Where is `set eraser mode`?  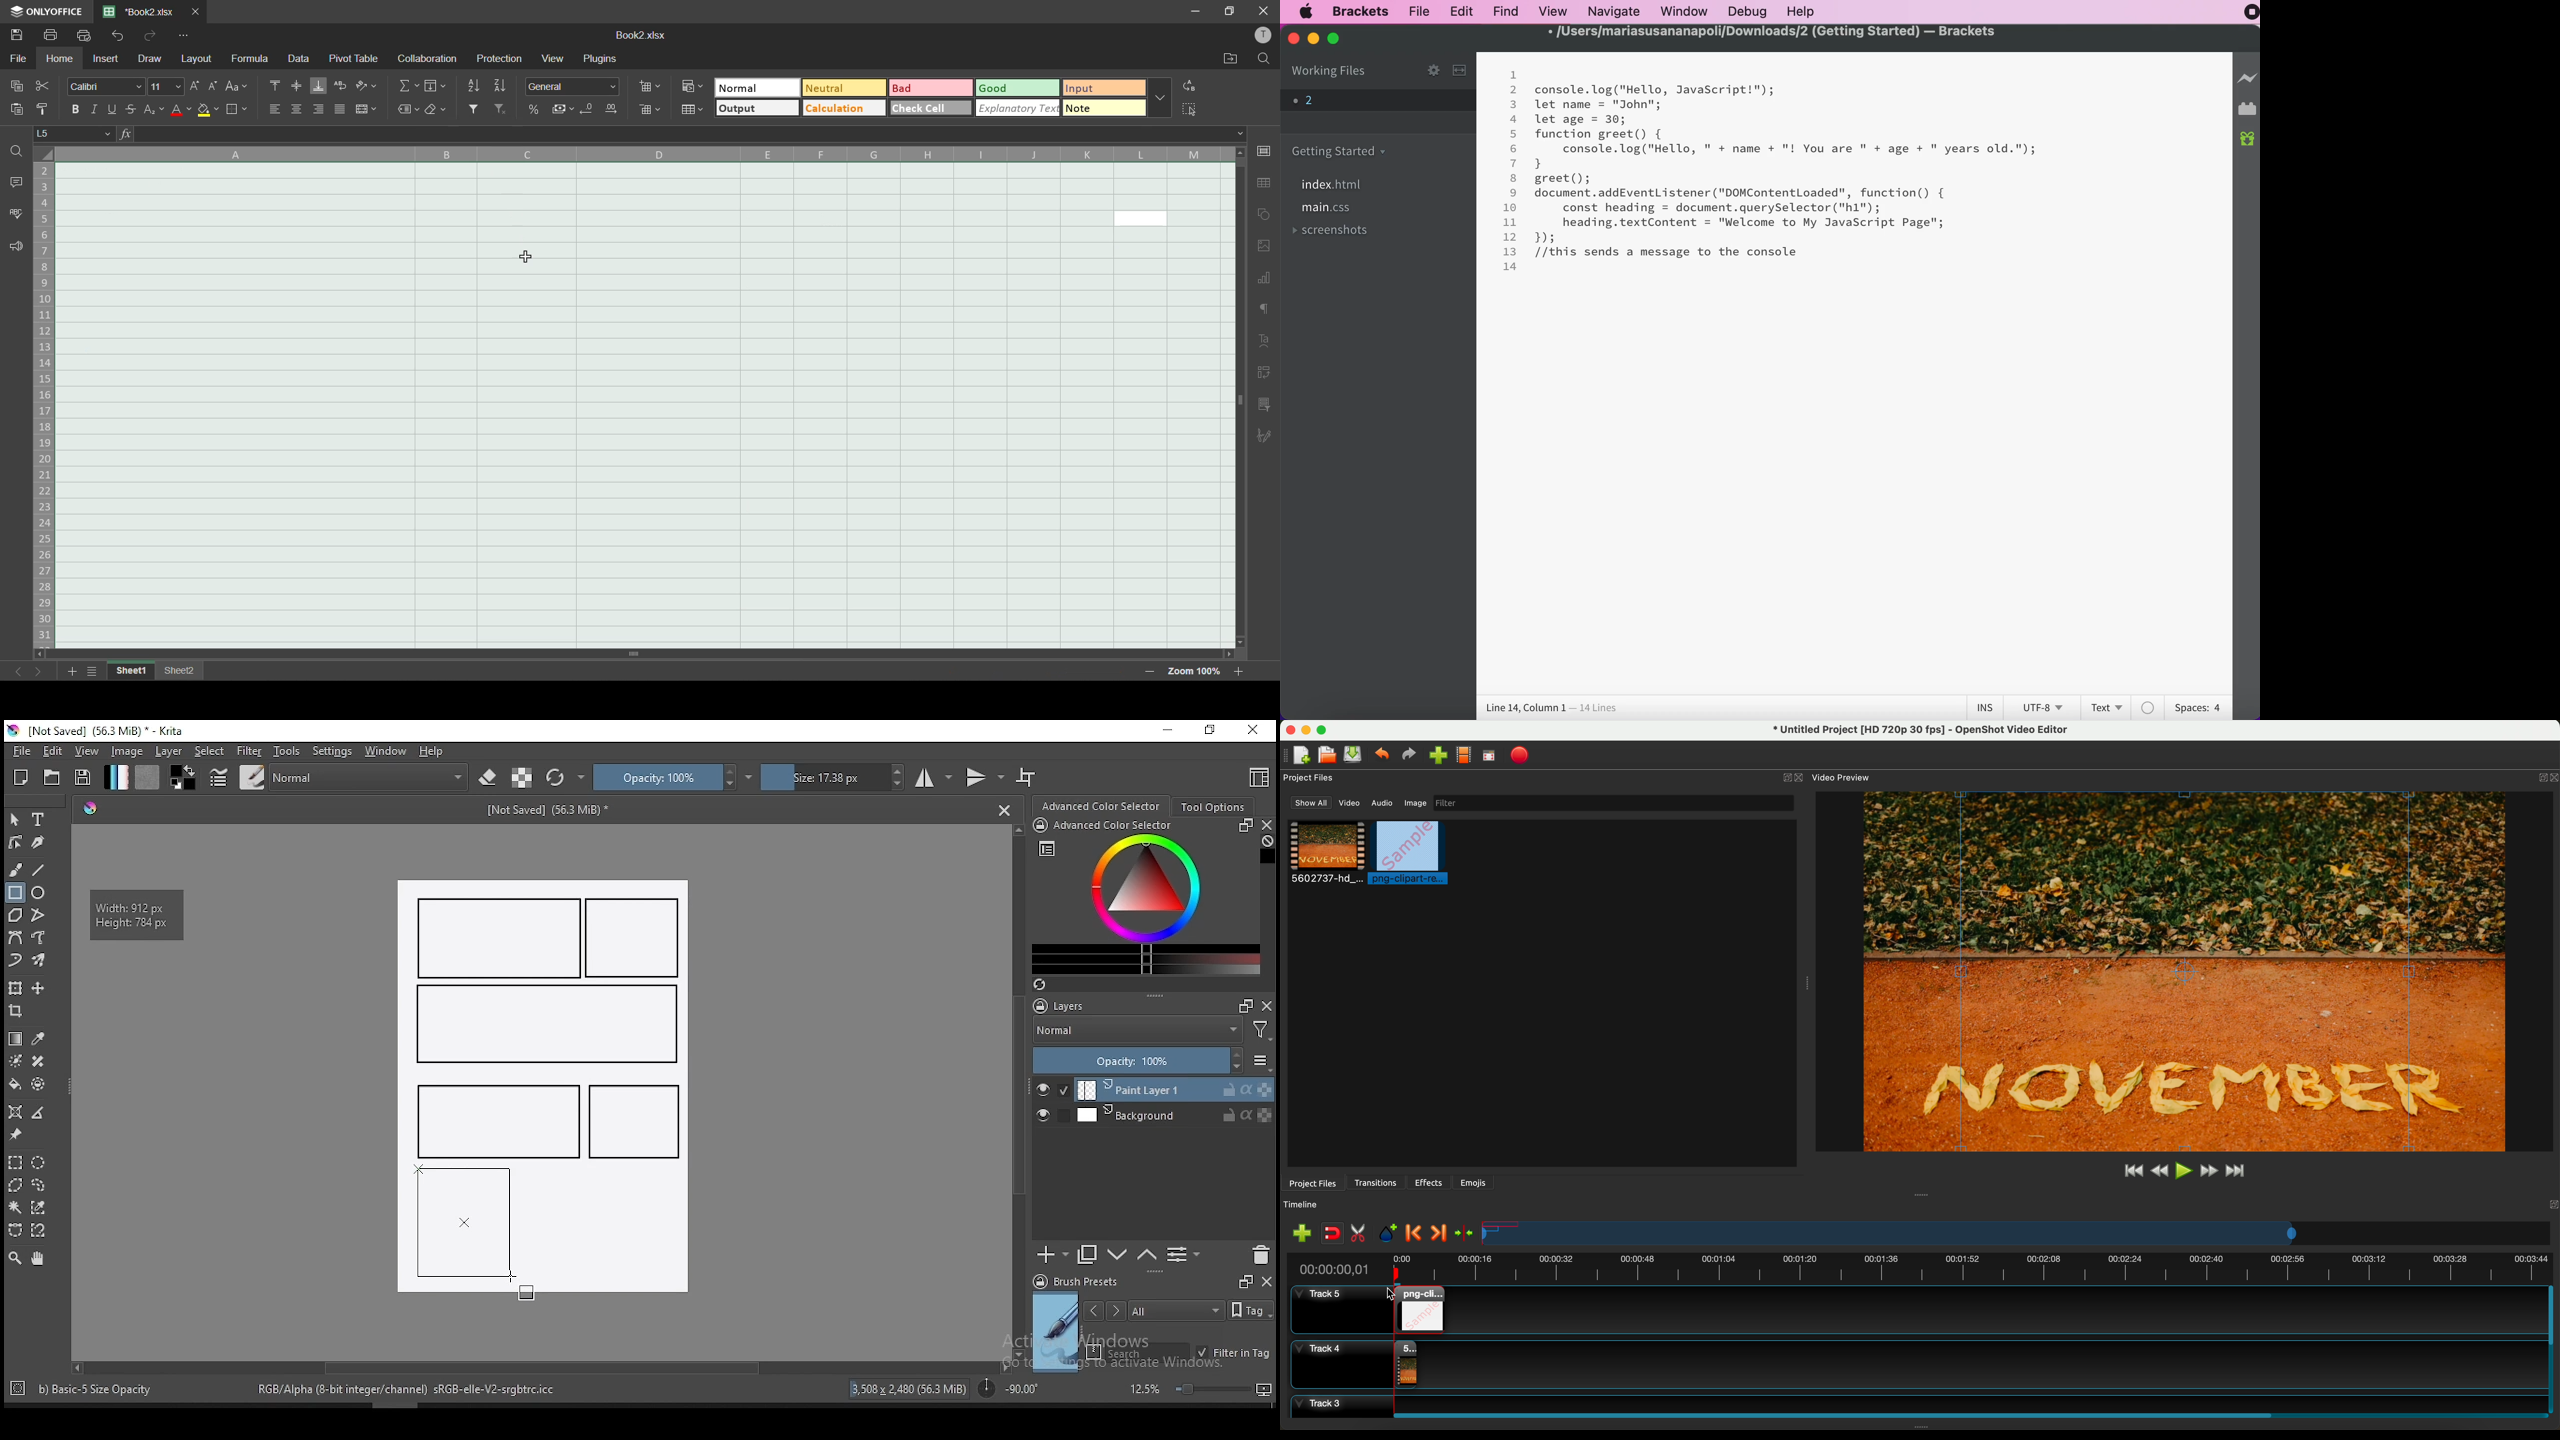
set eraser mode is located at coordinates (490, 778).